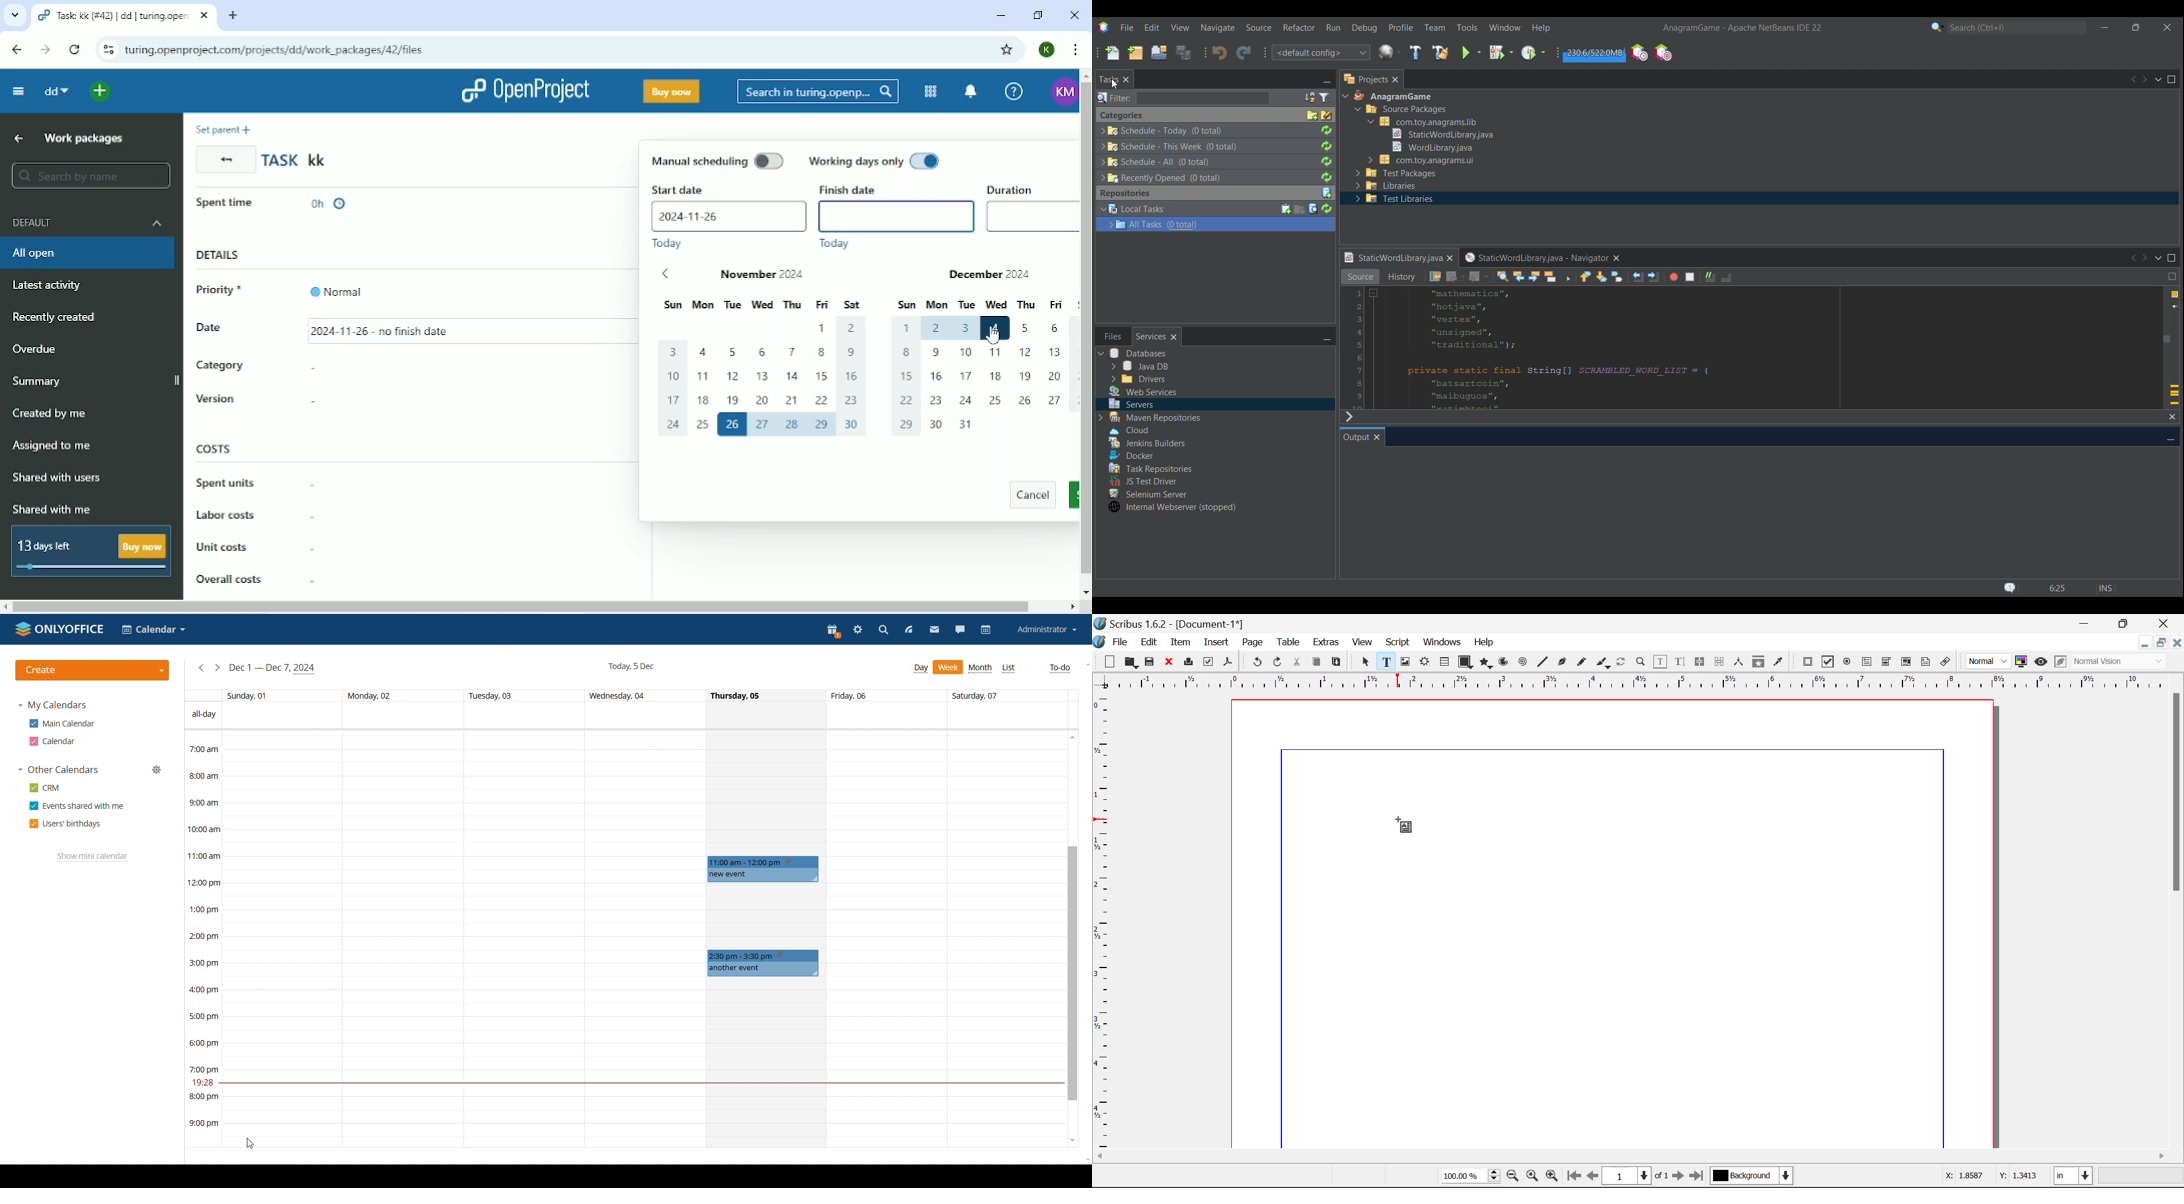 The width and height of the screenshot is (2184, 1204). Describe the element at coordinates (1945, 662) in the screenshot. I see `Link Annotation` at that location.